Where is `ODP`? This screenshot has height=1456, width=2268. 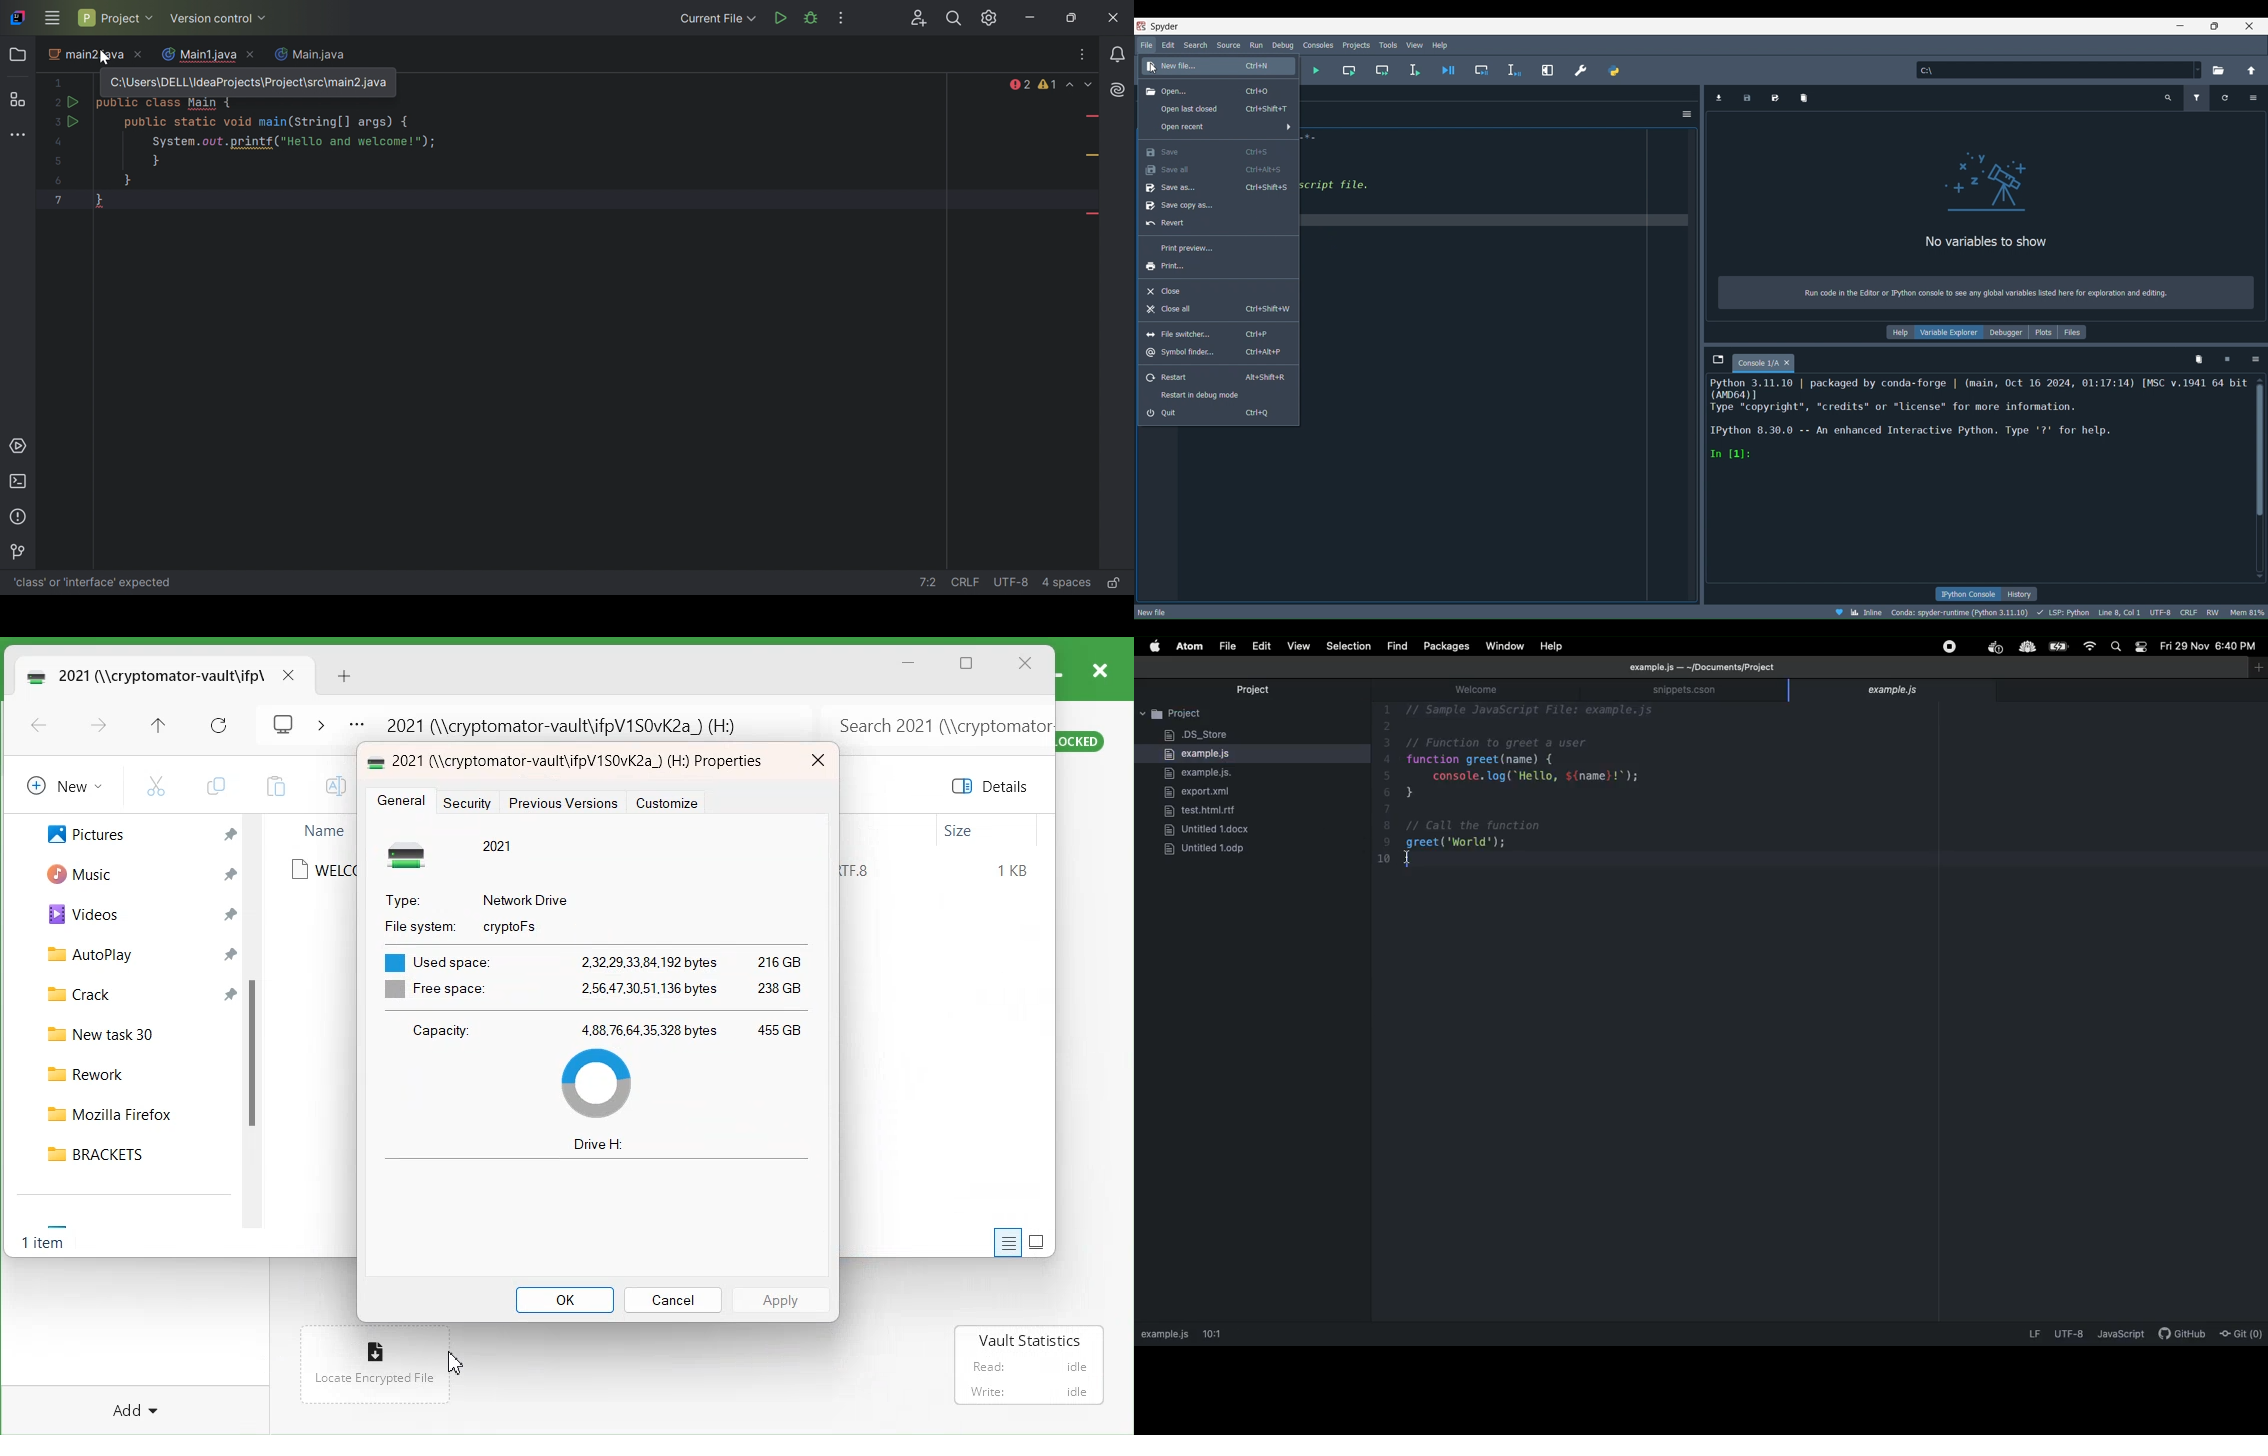 ODP is located at coordinates (1211, 848).